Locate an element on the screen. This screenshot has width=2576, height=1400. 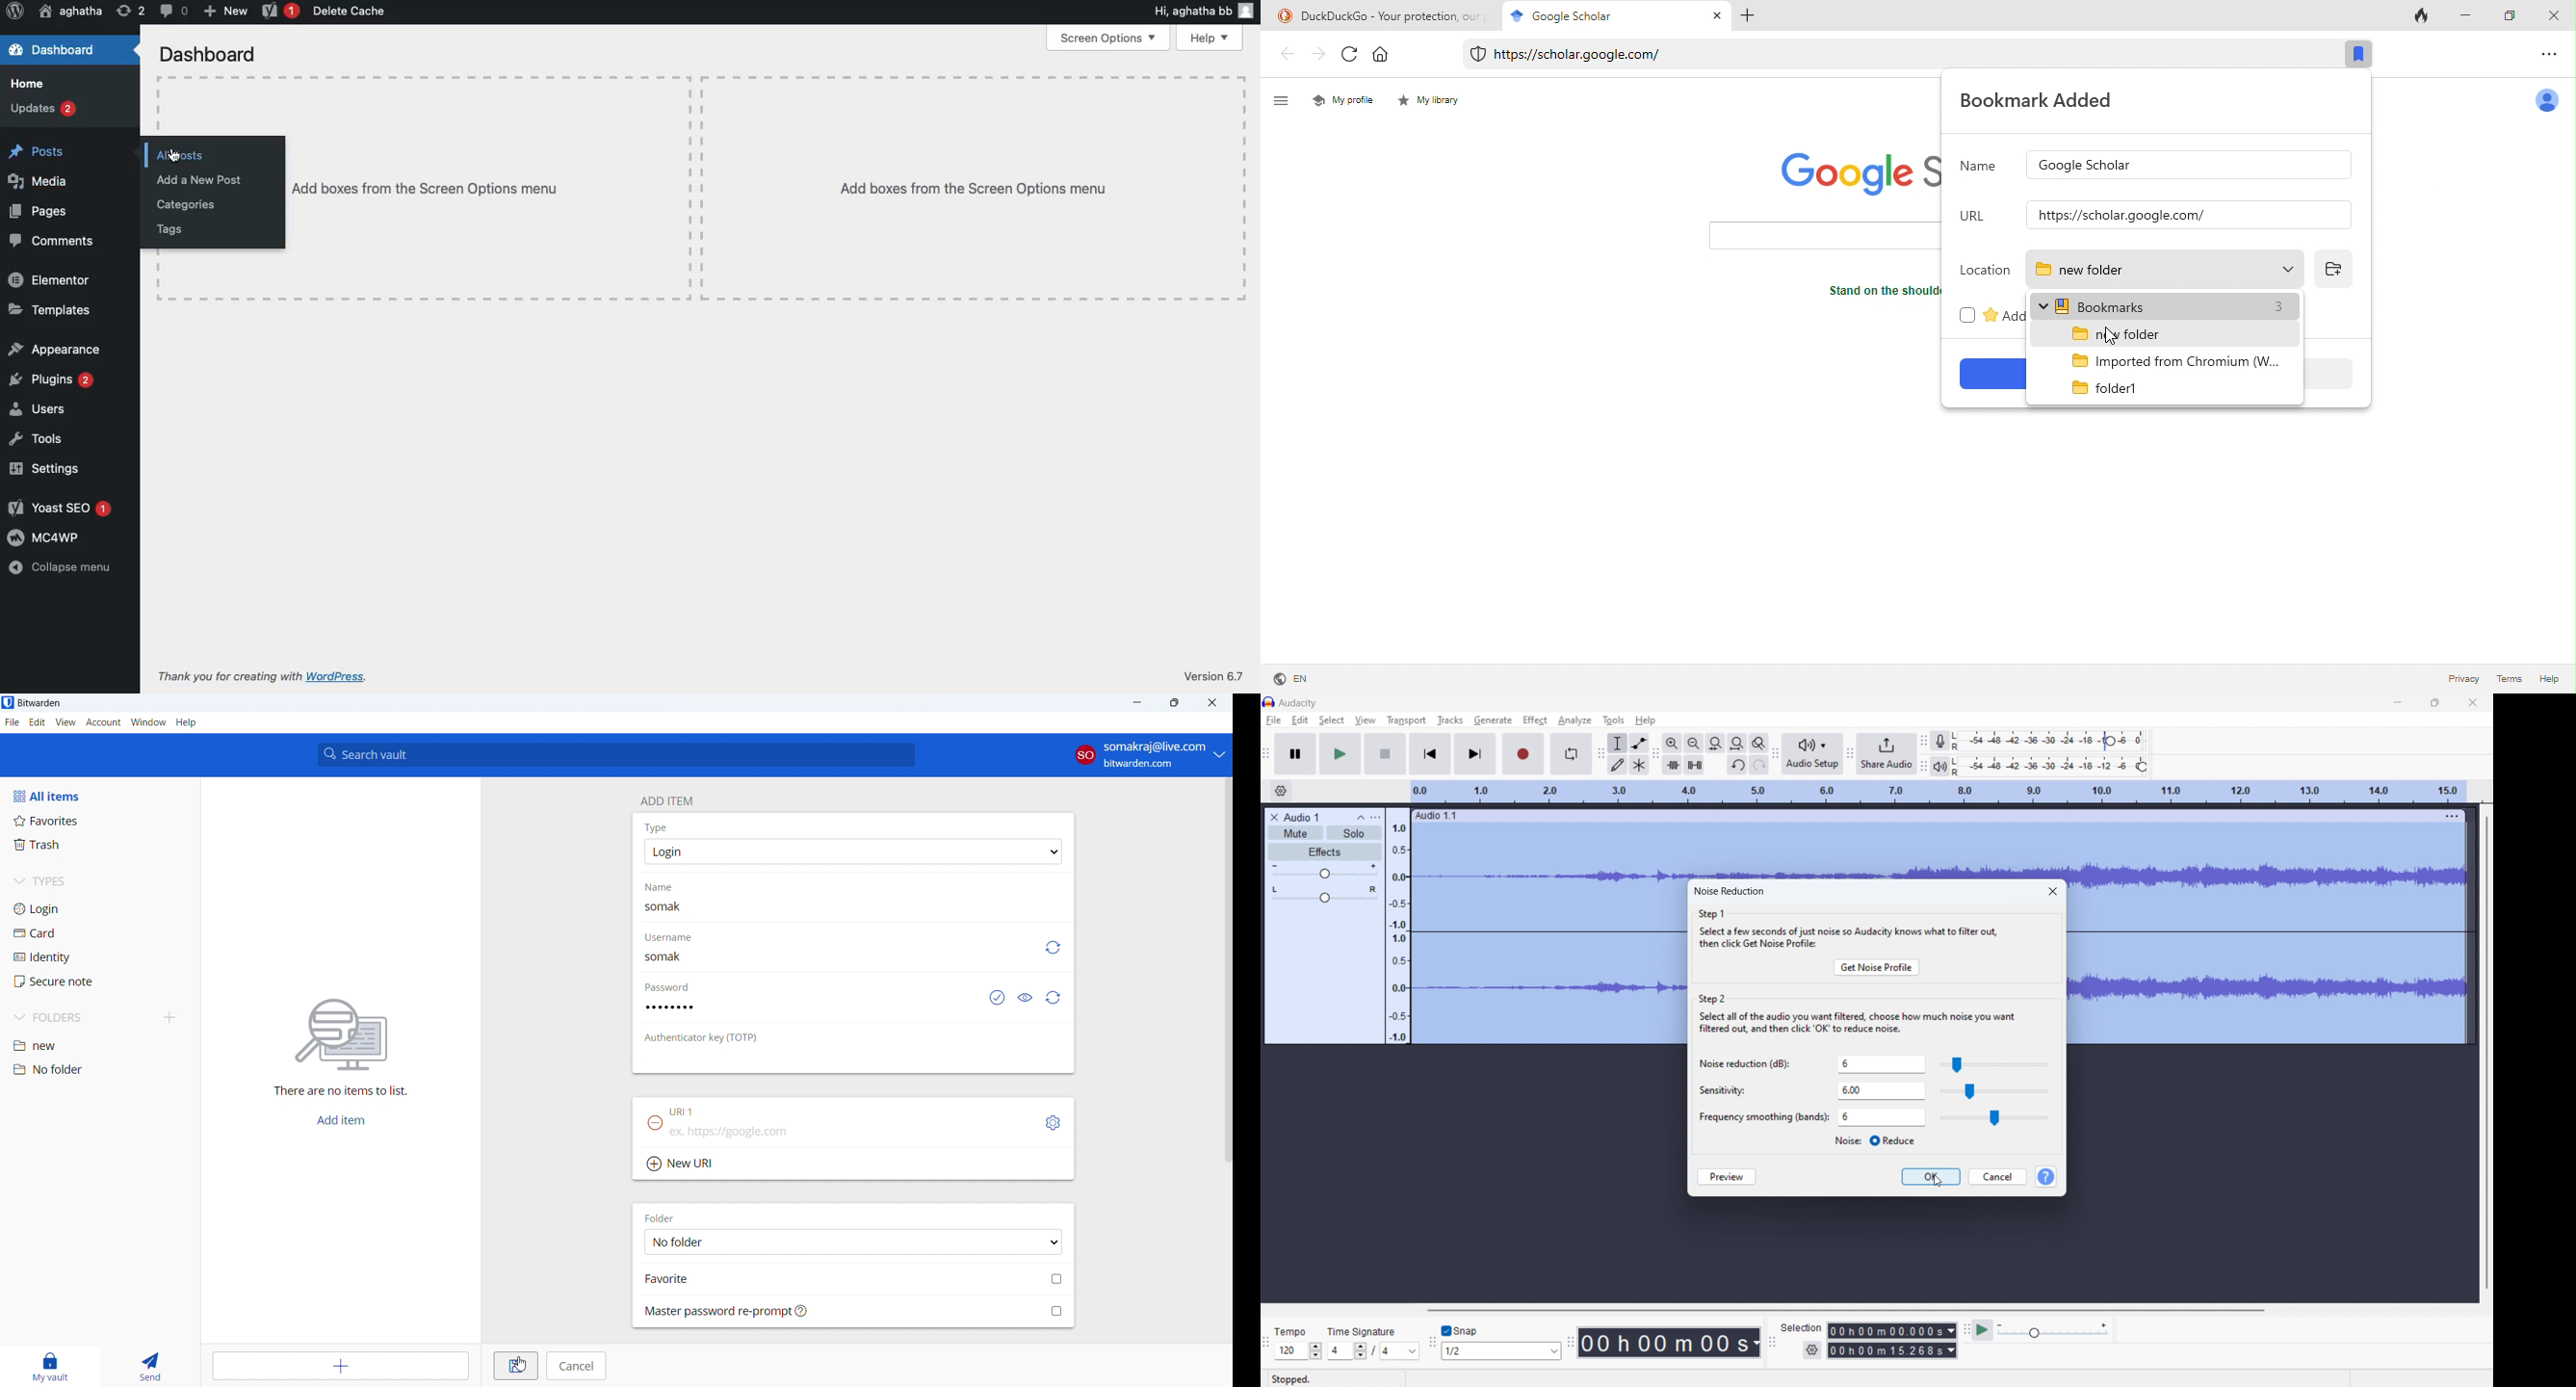
select snapping is located at coordinates (1500, 1351).